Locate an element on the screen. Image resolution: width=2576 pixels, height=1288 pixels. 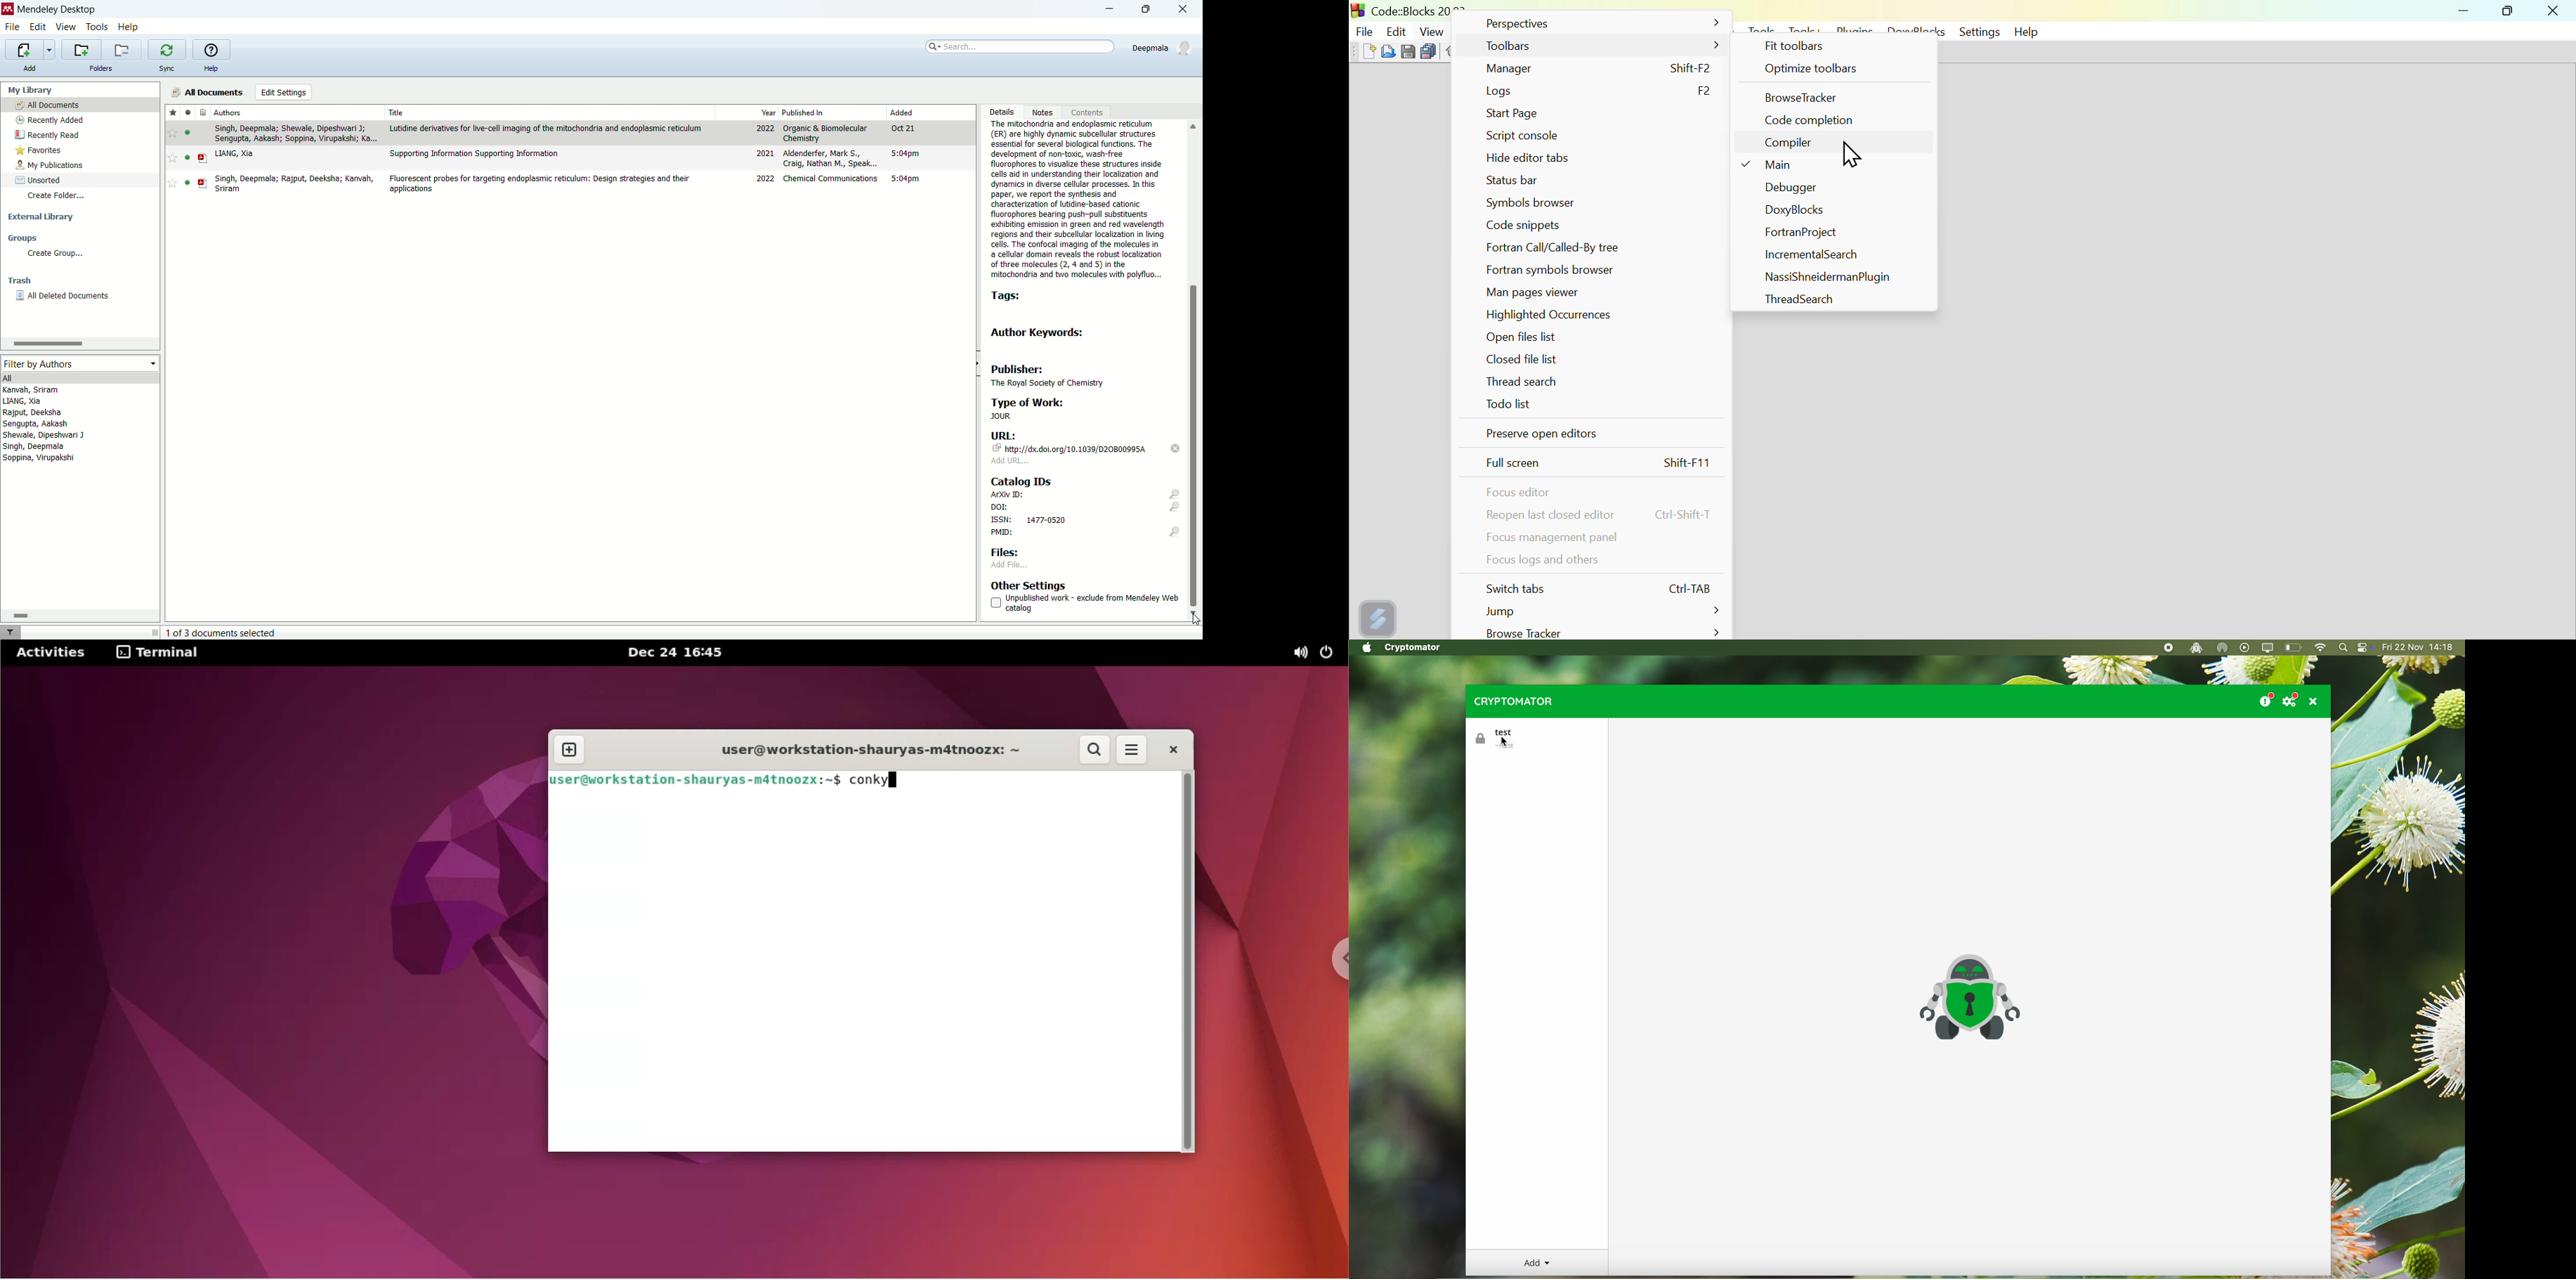
cursor - keydown is located at coordinates (1195, 621).